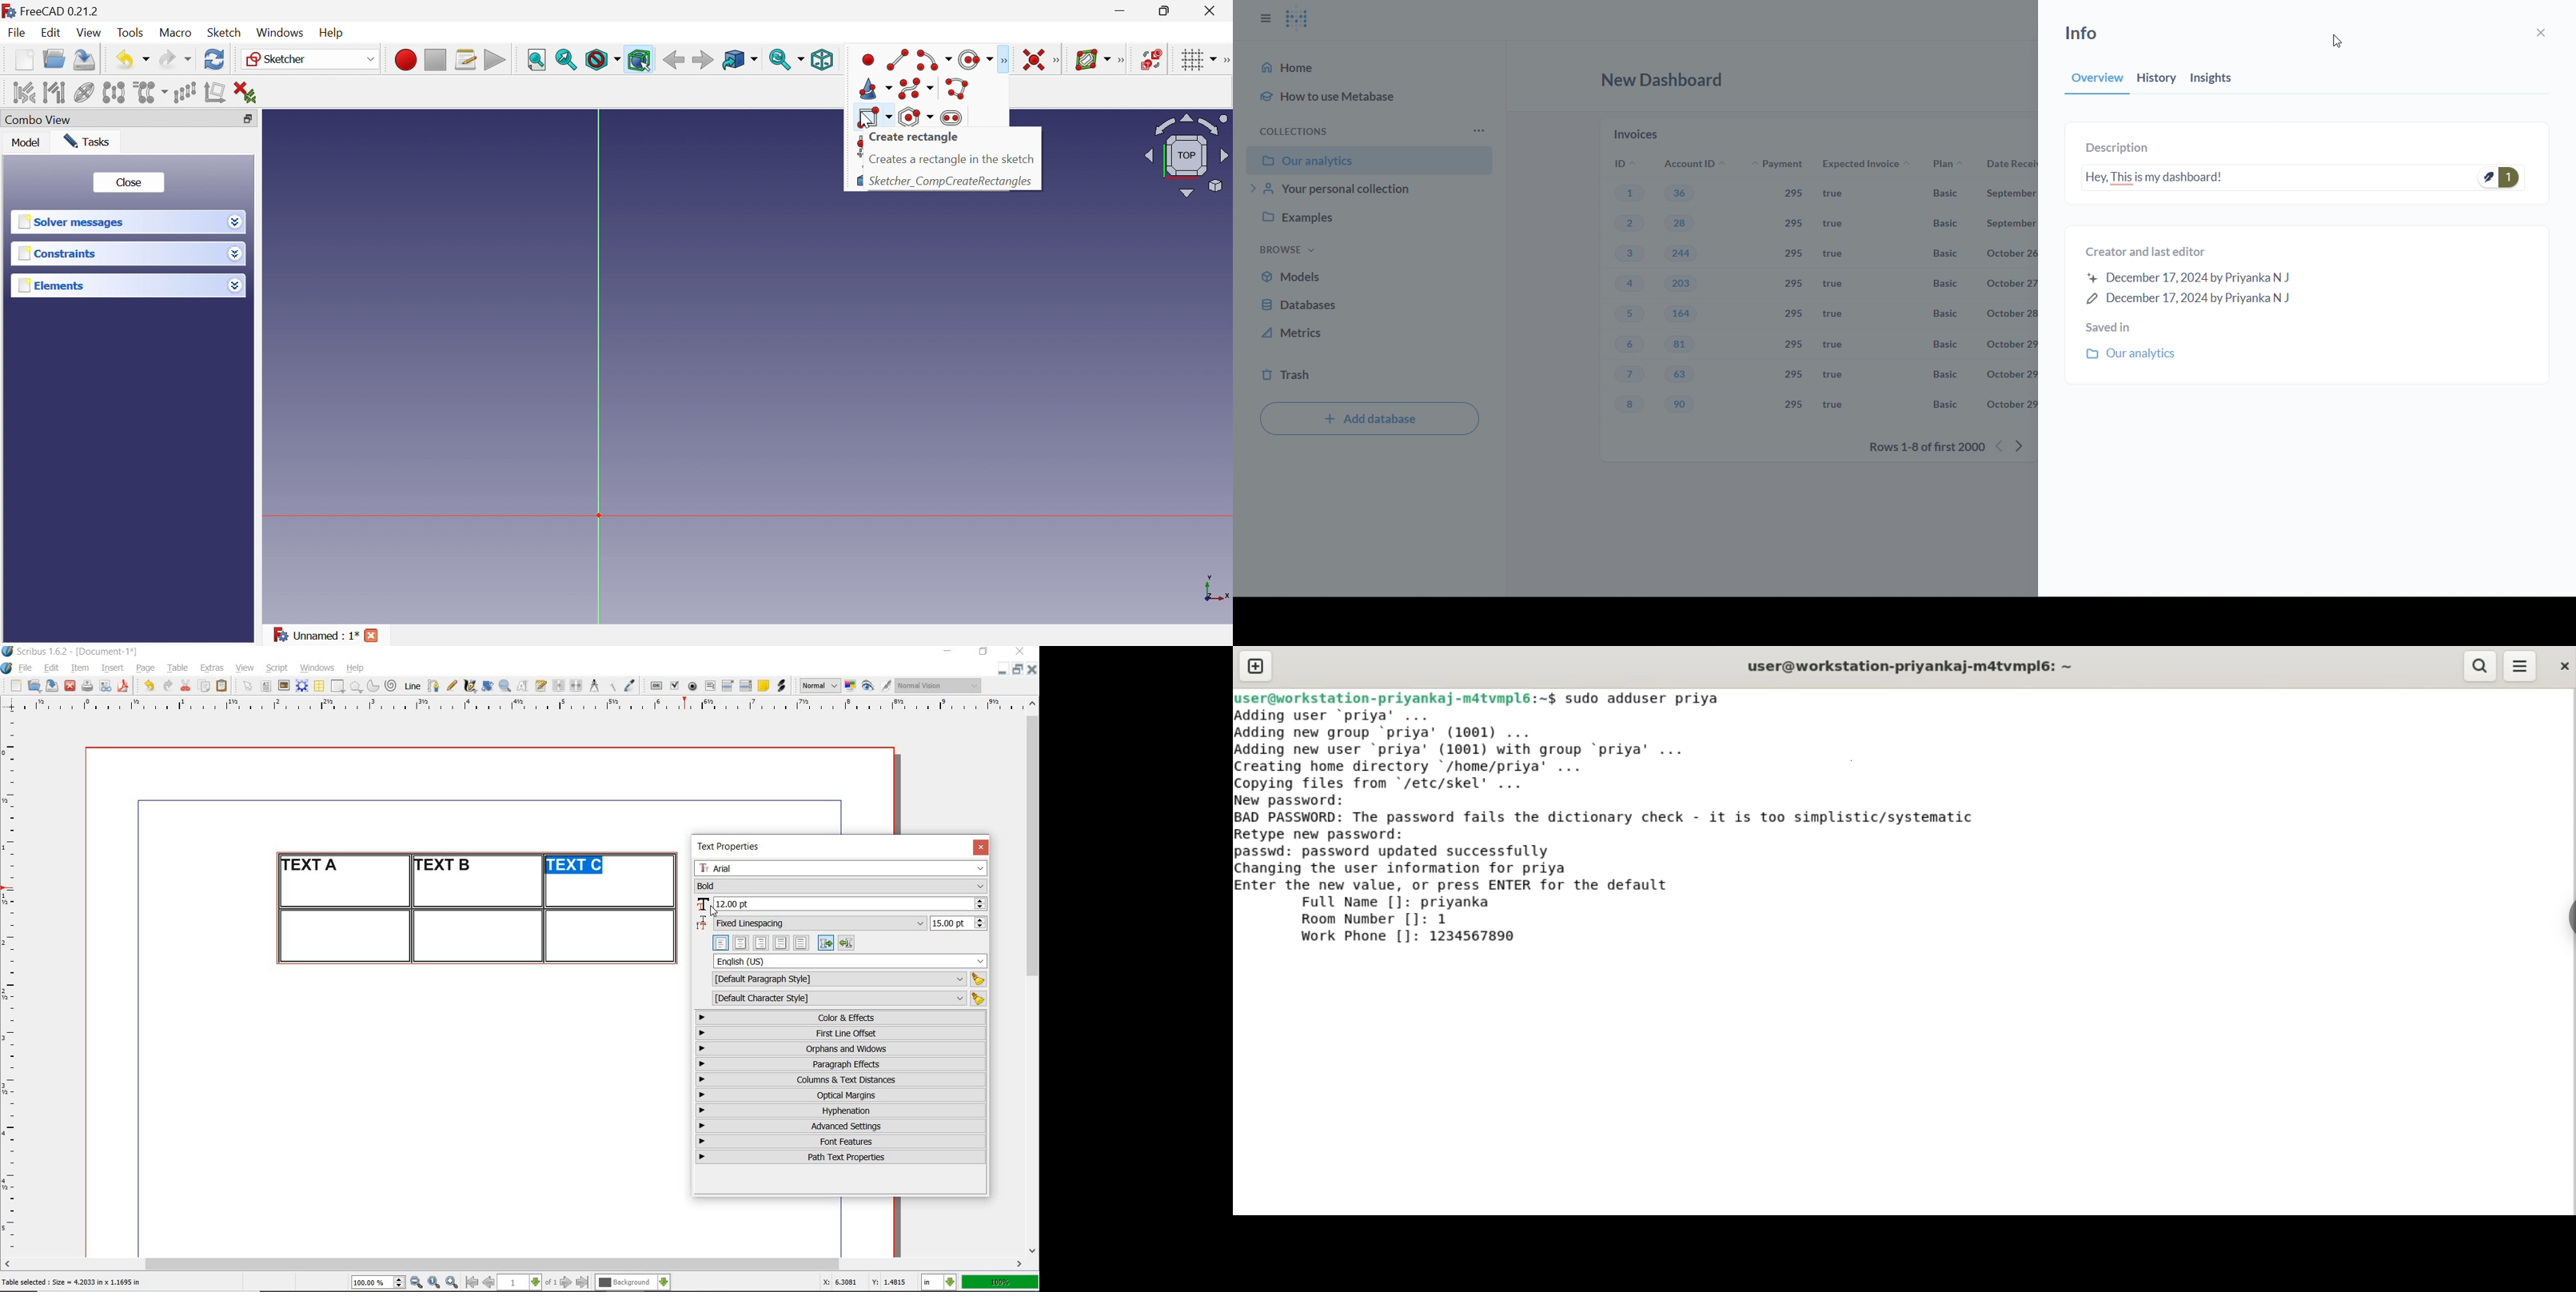 Image resolution: width=2576 pixels, height=1316 pixels. Describe the element at coordinates (2545, 31) in the screenshot. I see `close` at that location.